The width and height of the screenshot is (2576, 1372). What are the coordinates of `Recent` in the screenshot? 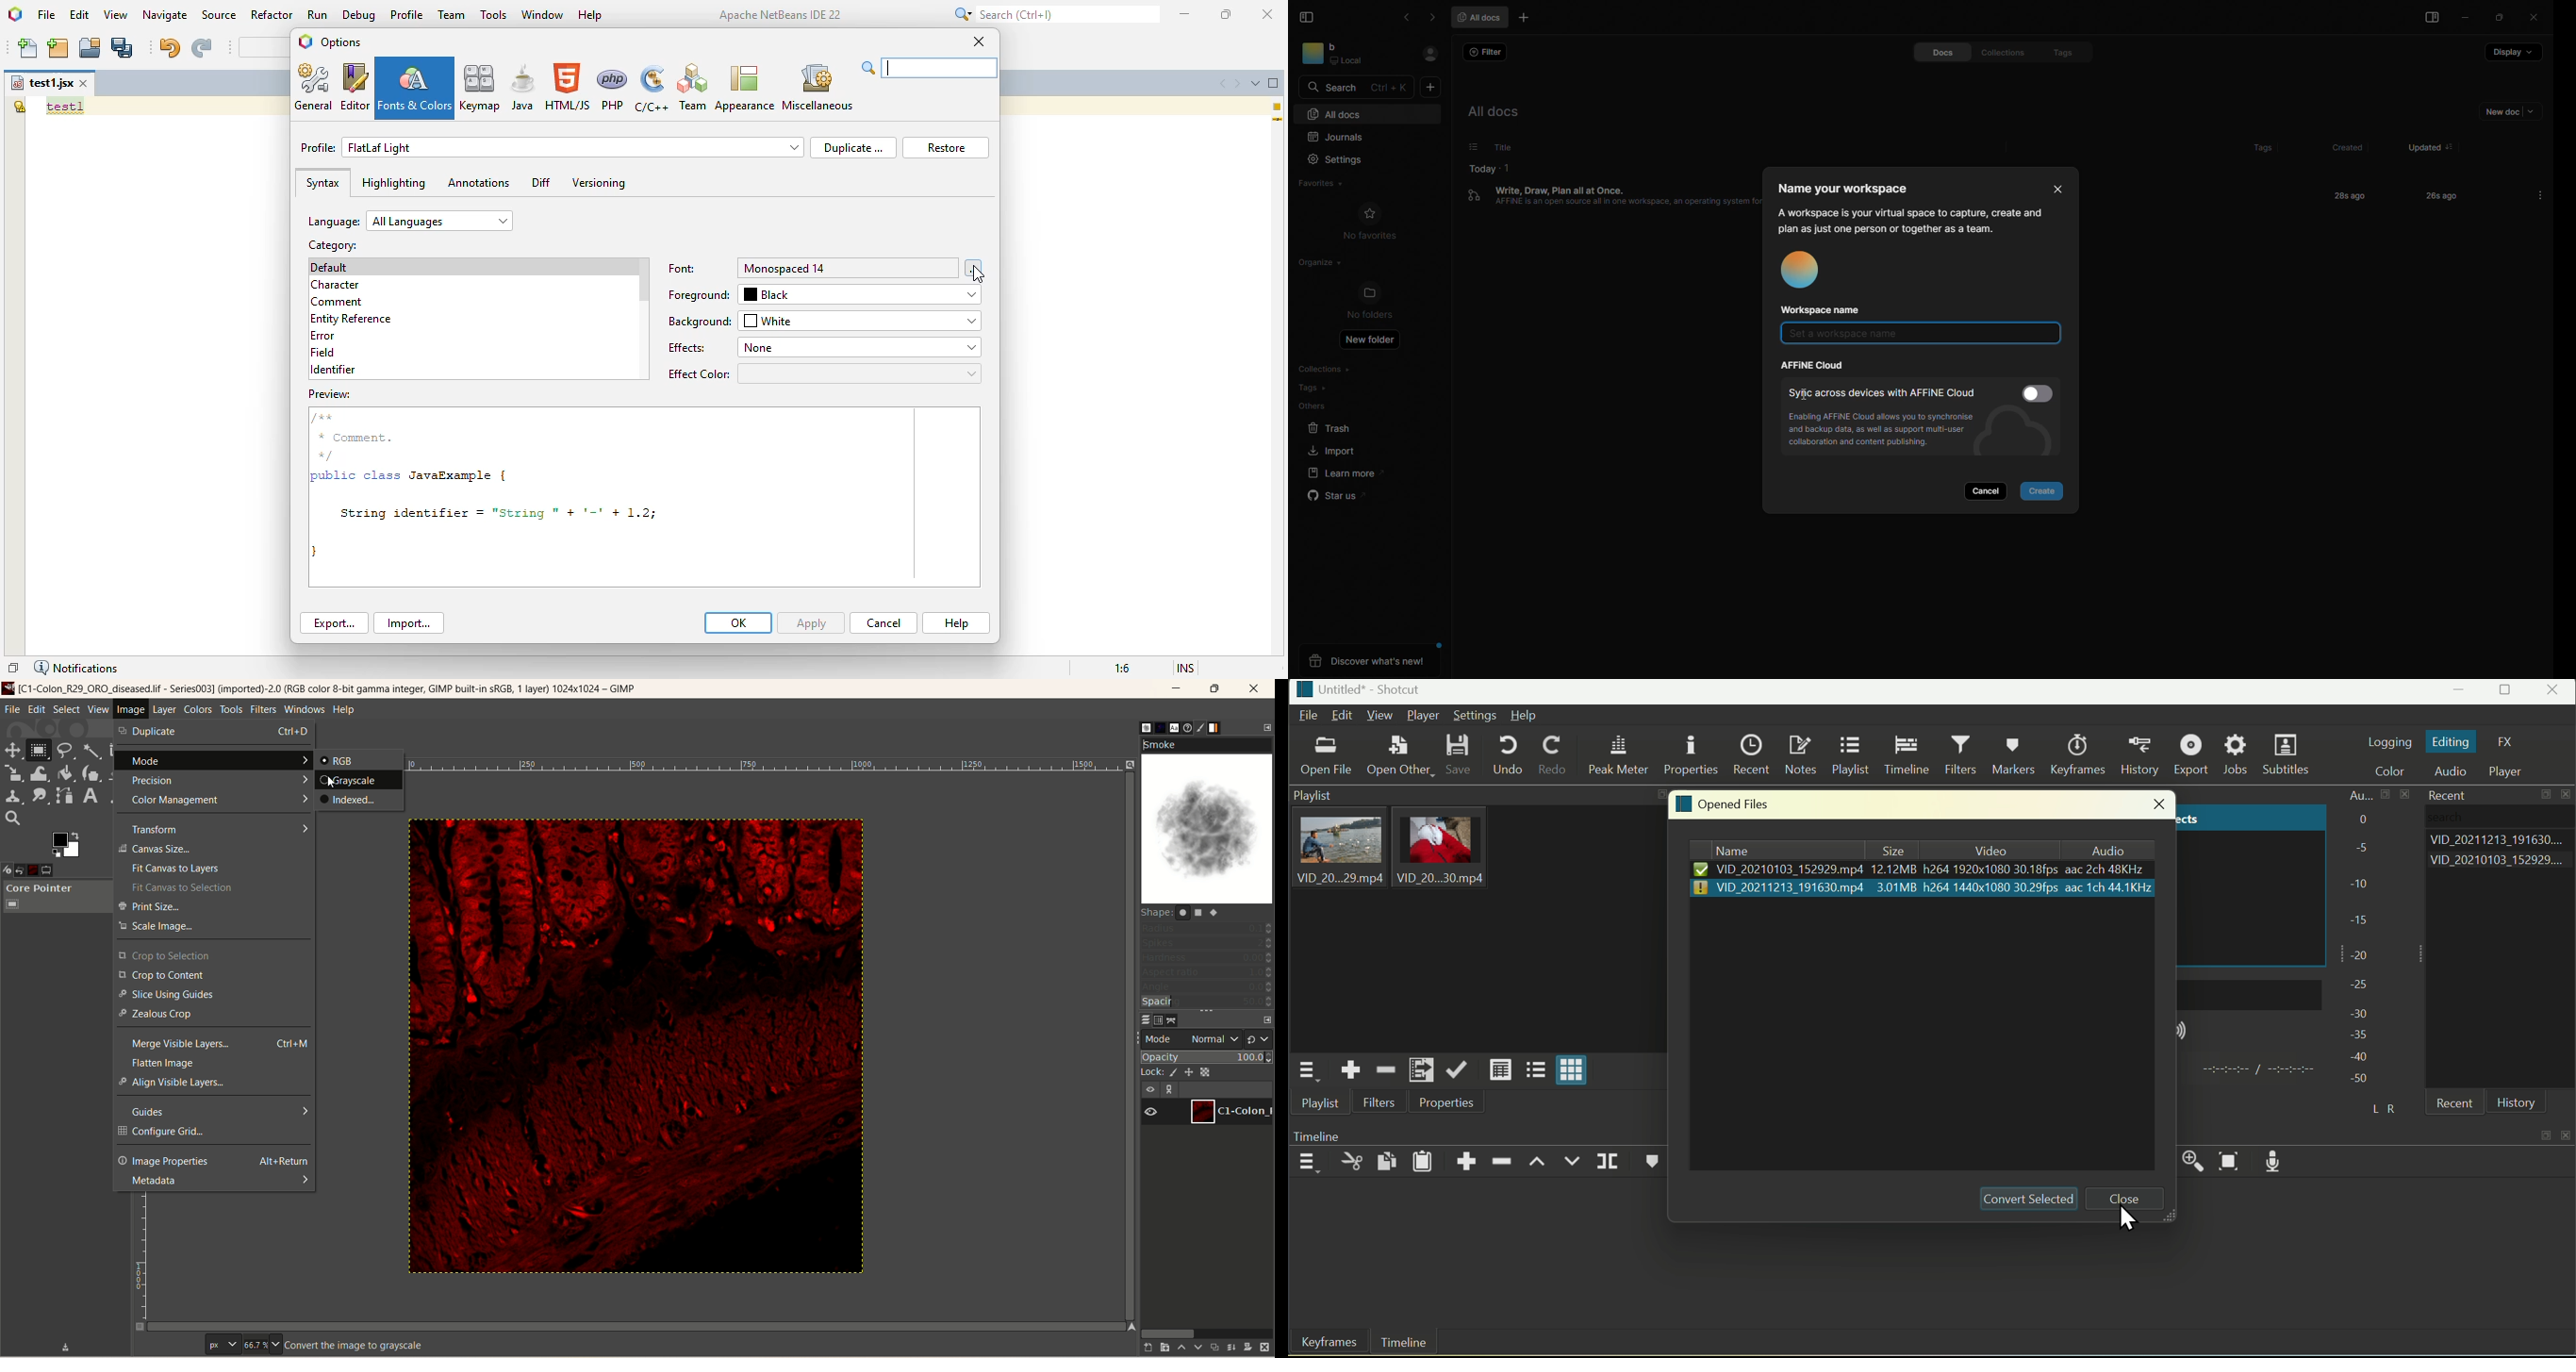 It's located at (1751, 752).